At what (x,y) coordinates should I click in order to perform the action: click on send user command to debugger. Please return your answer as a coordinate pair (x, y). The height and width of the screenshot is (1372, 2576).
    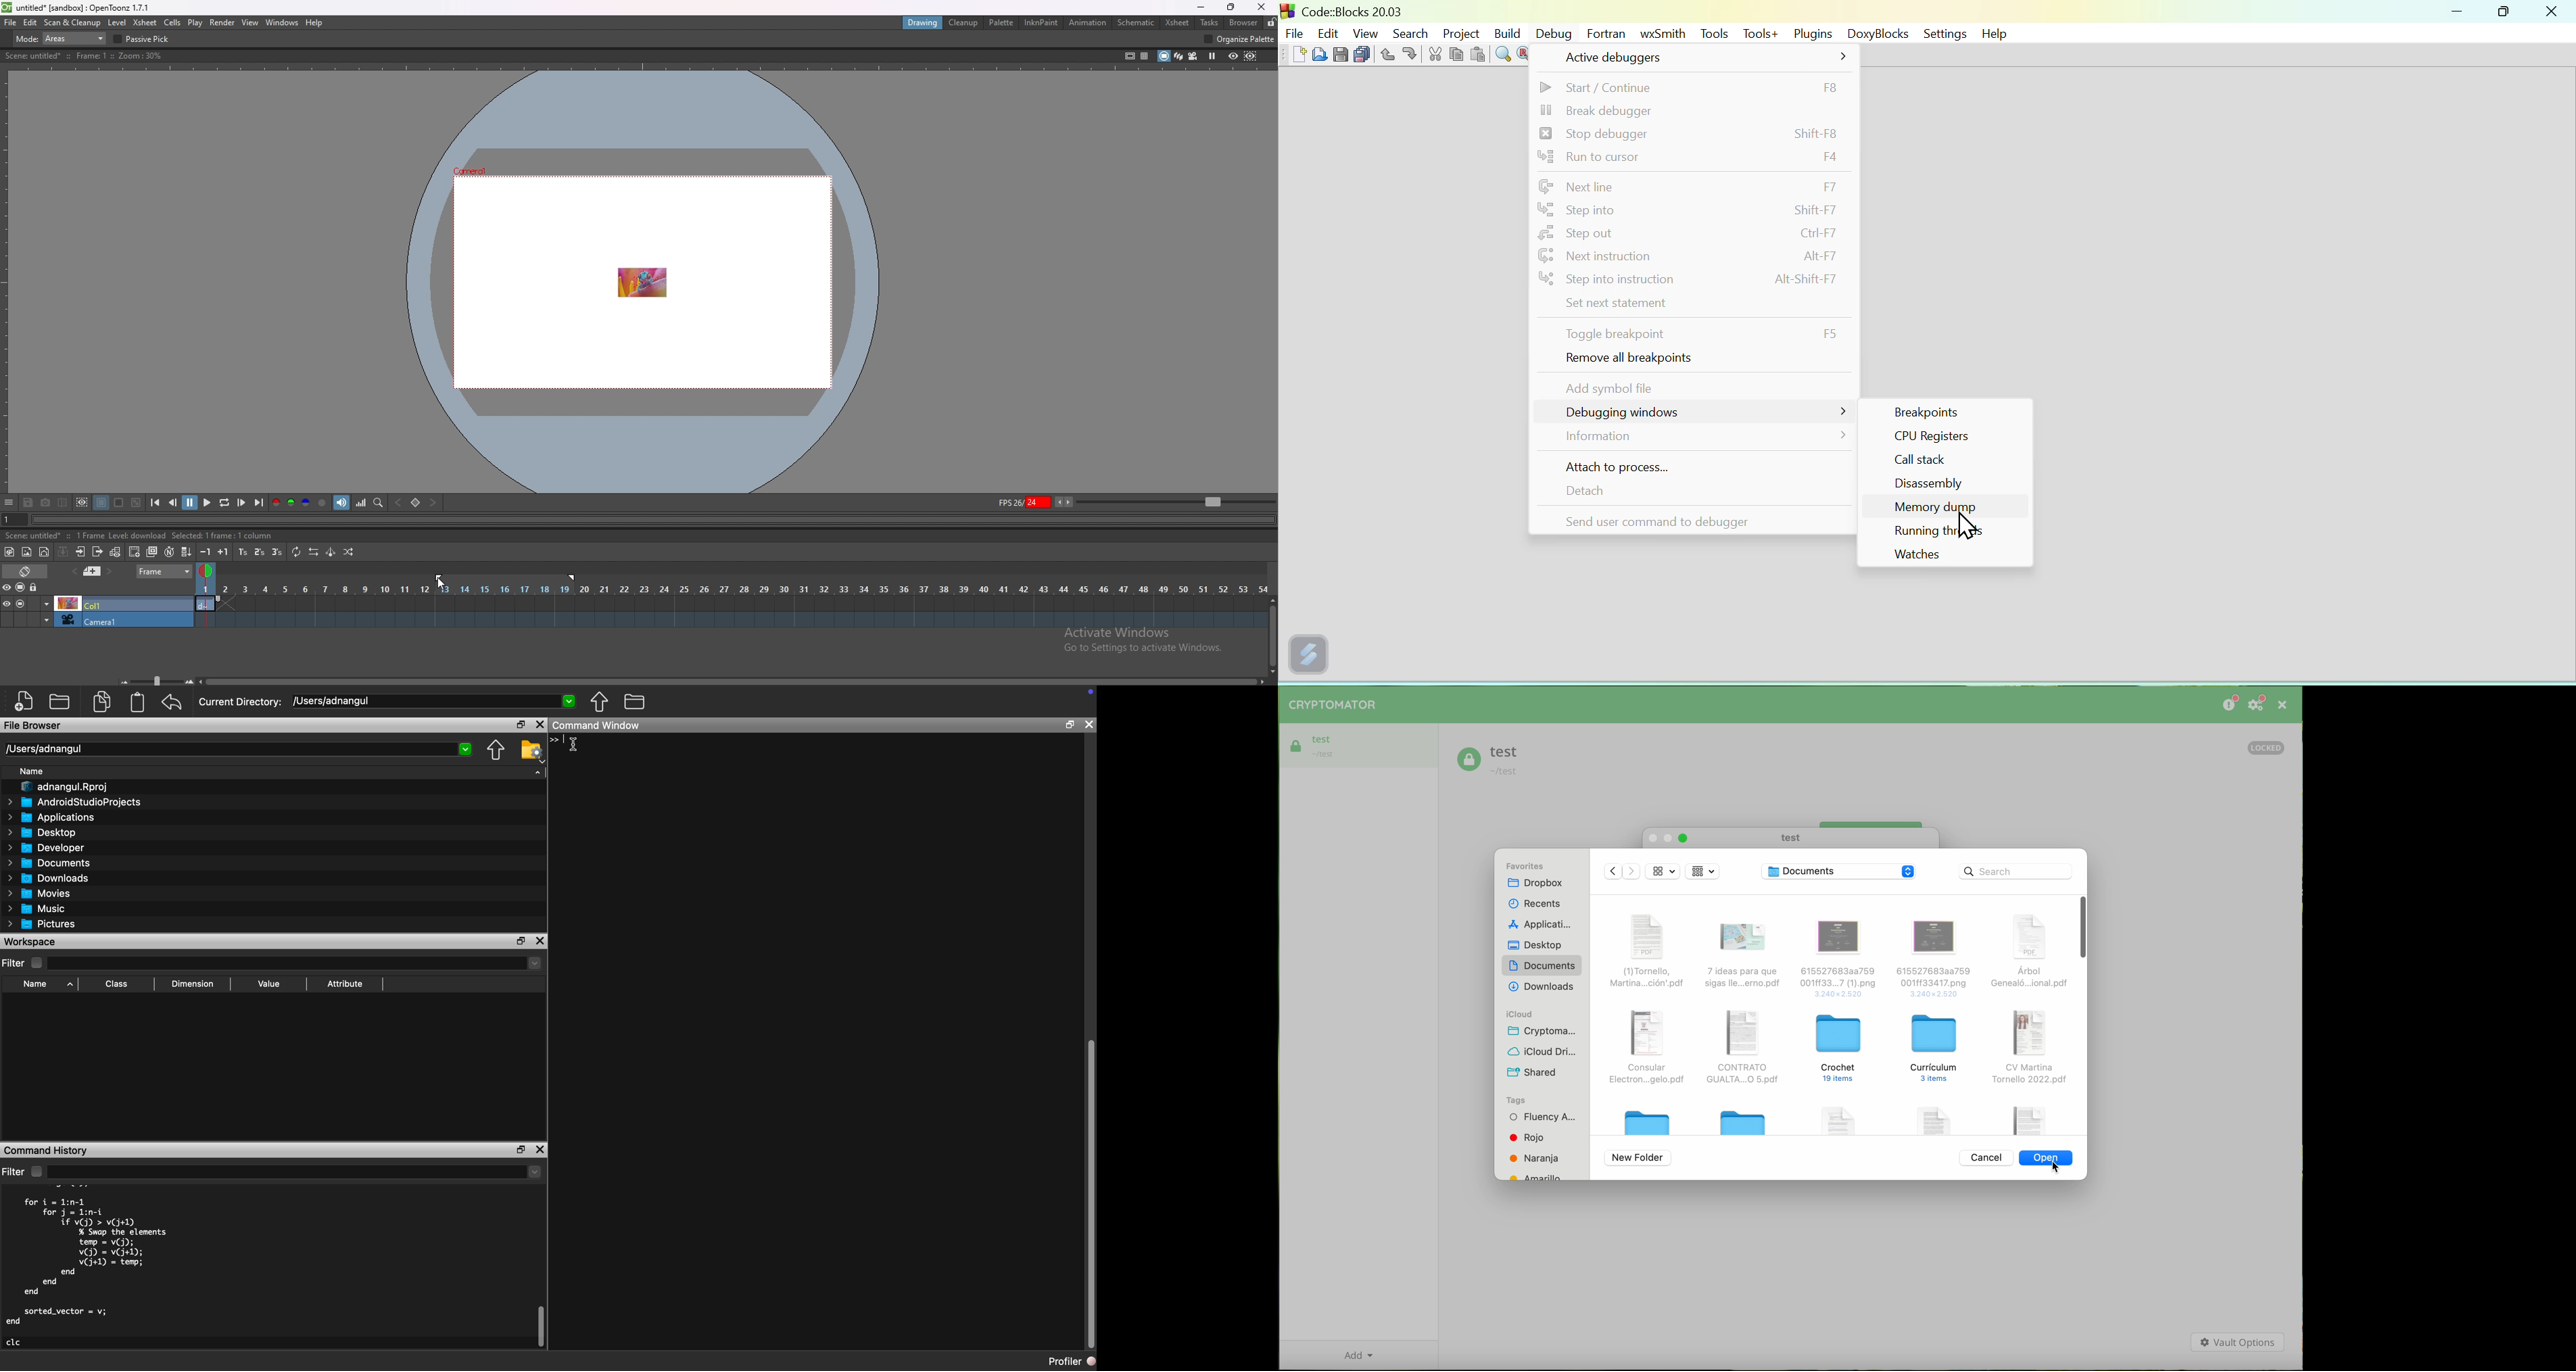
    Looking at the image, I should click on (1688, 519).